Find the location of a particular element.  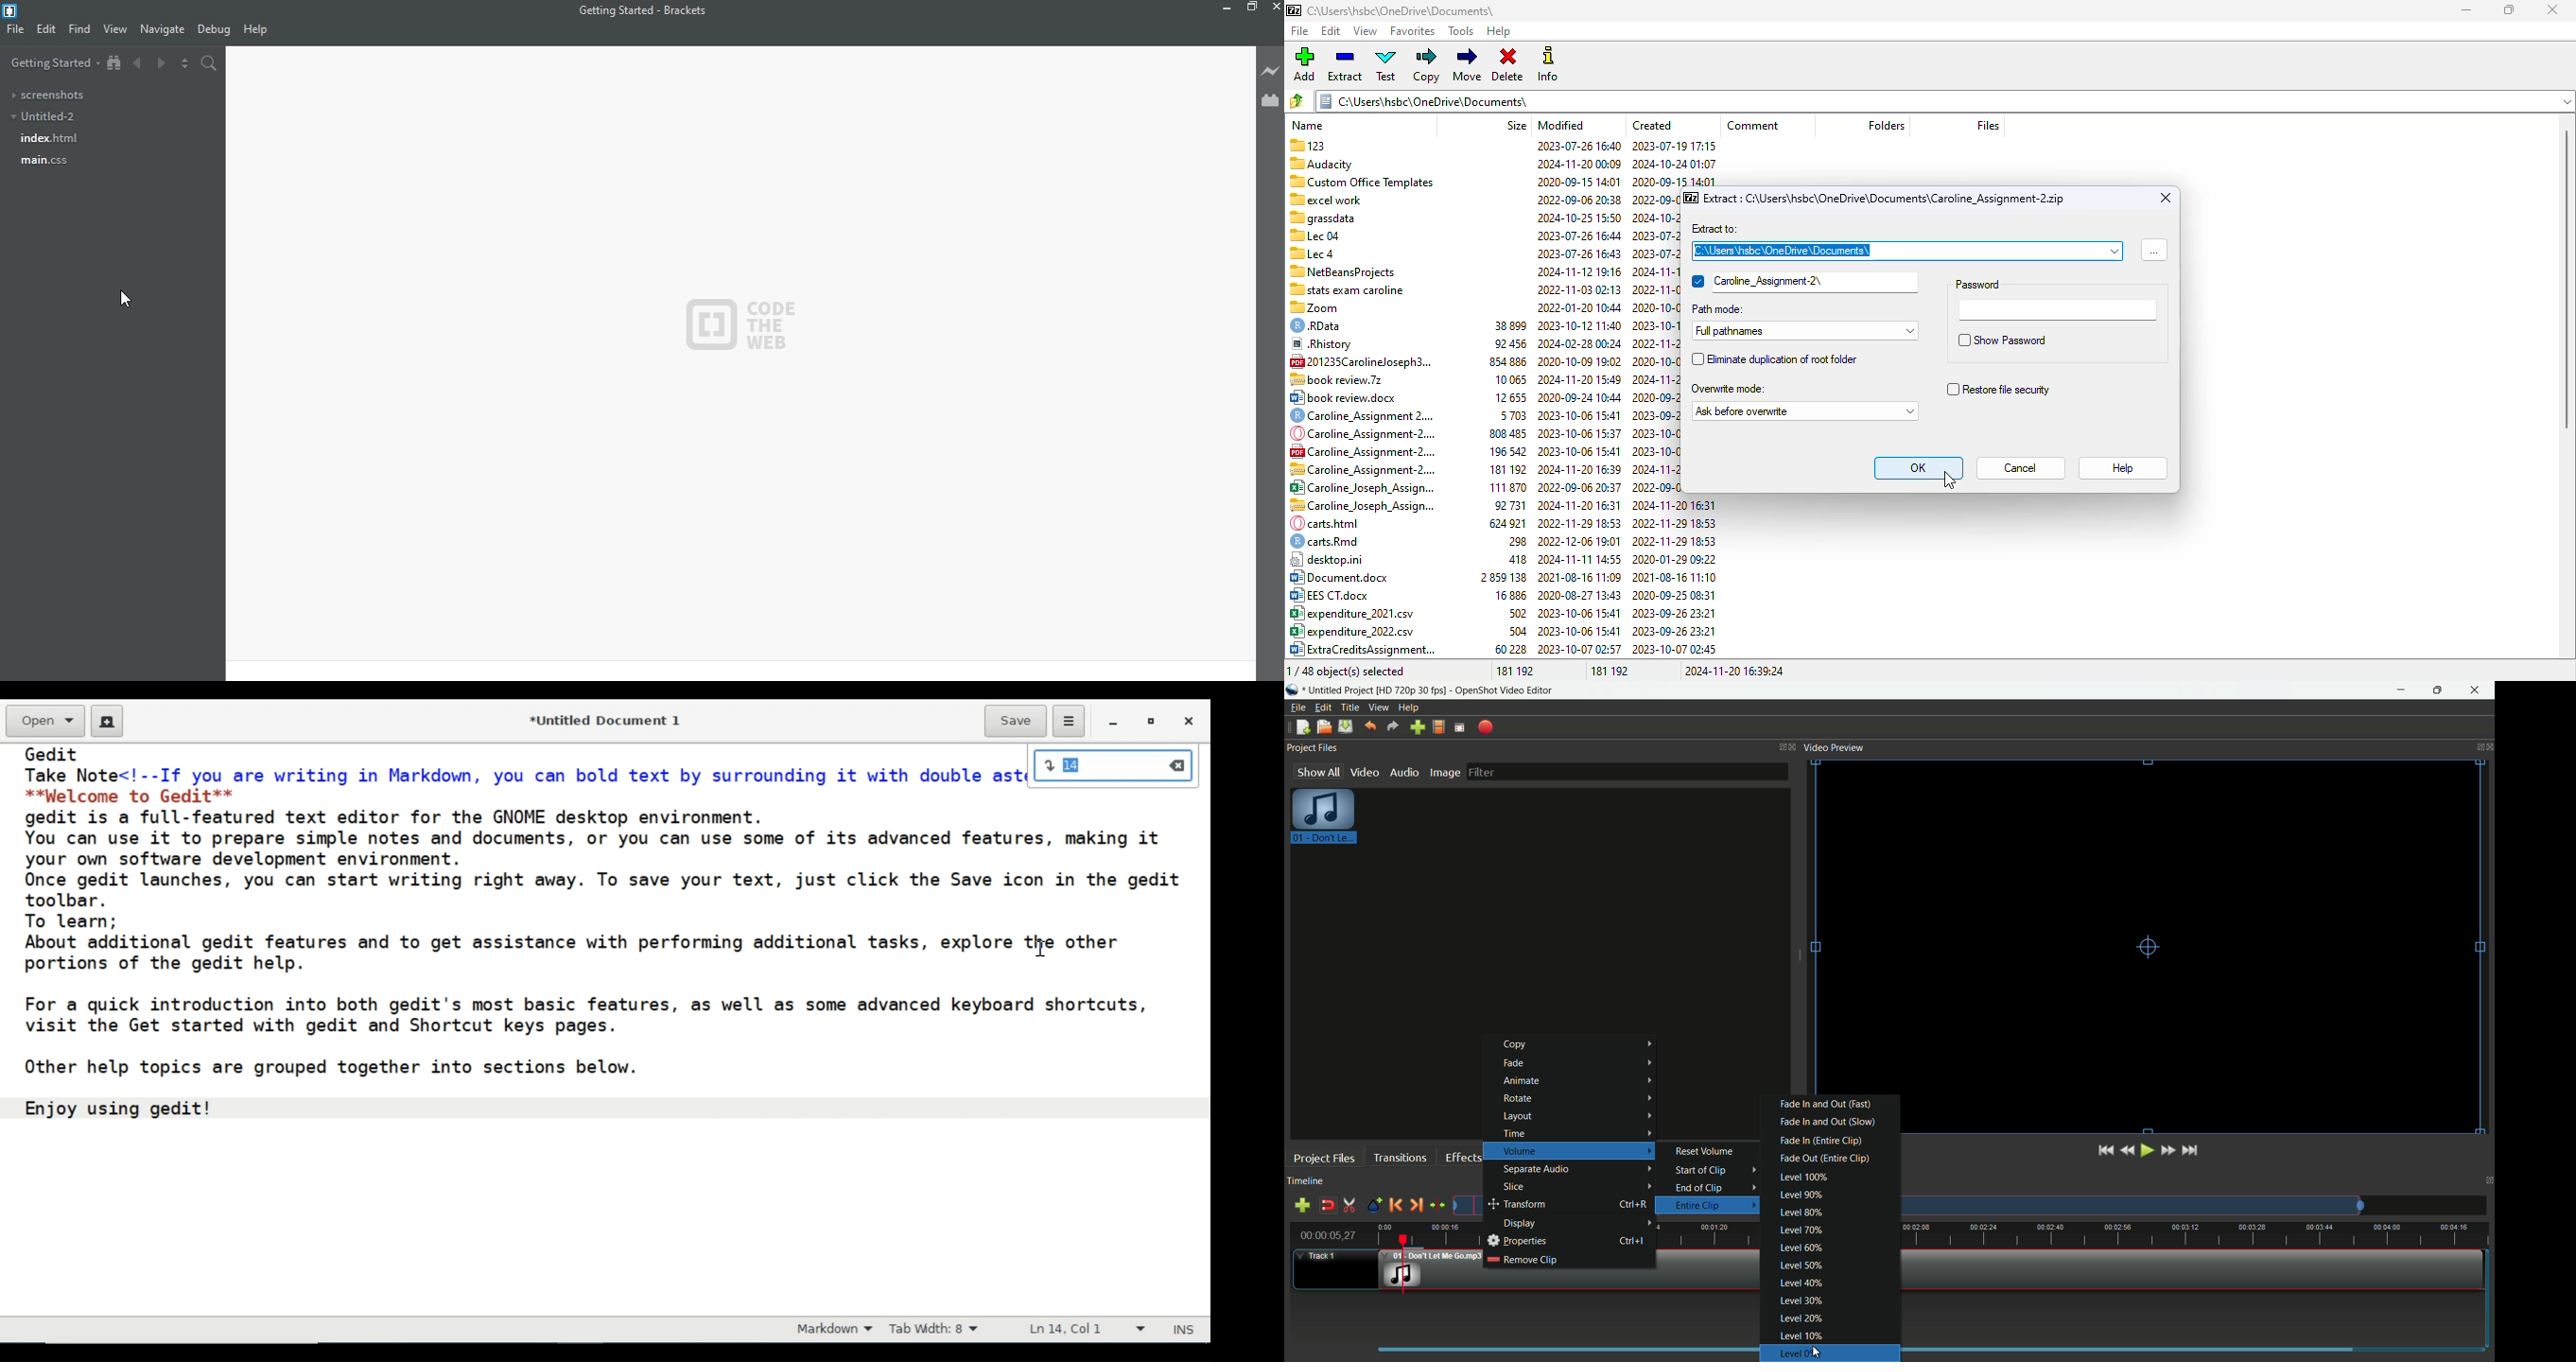

help is located at coordinates (262, 28).